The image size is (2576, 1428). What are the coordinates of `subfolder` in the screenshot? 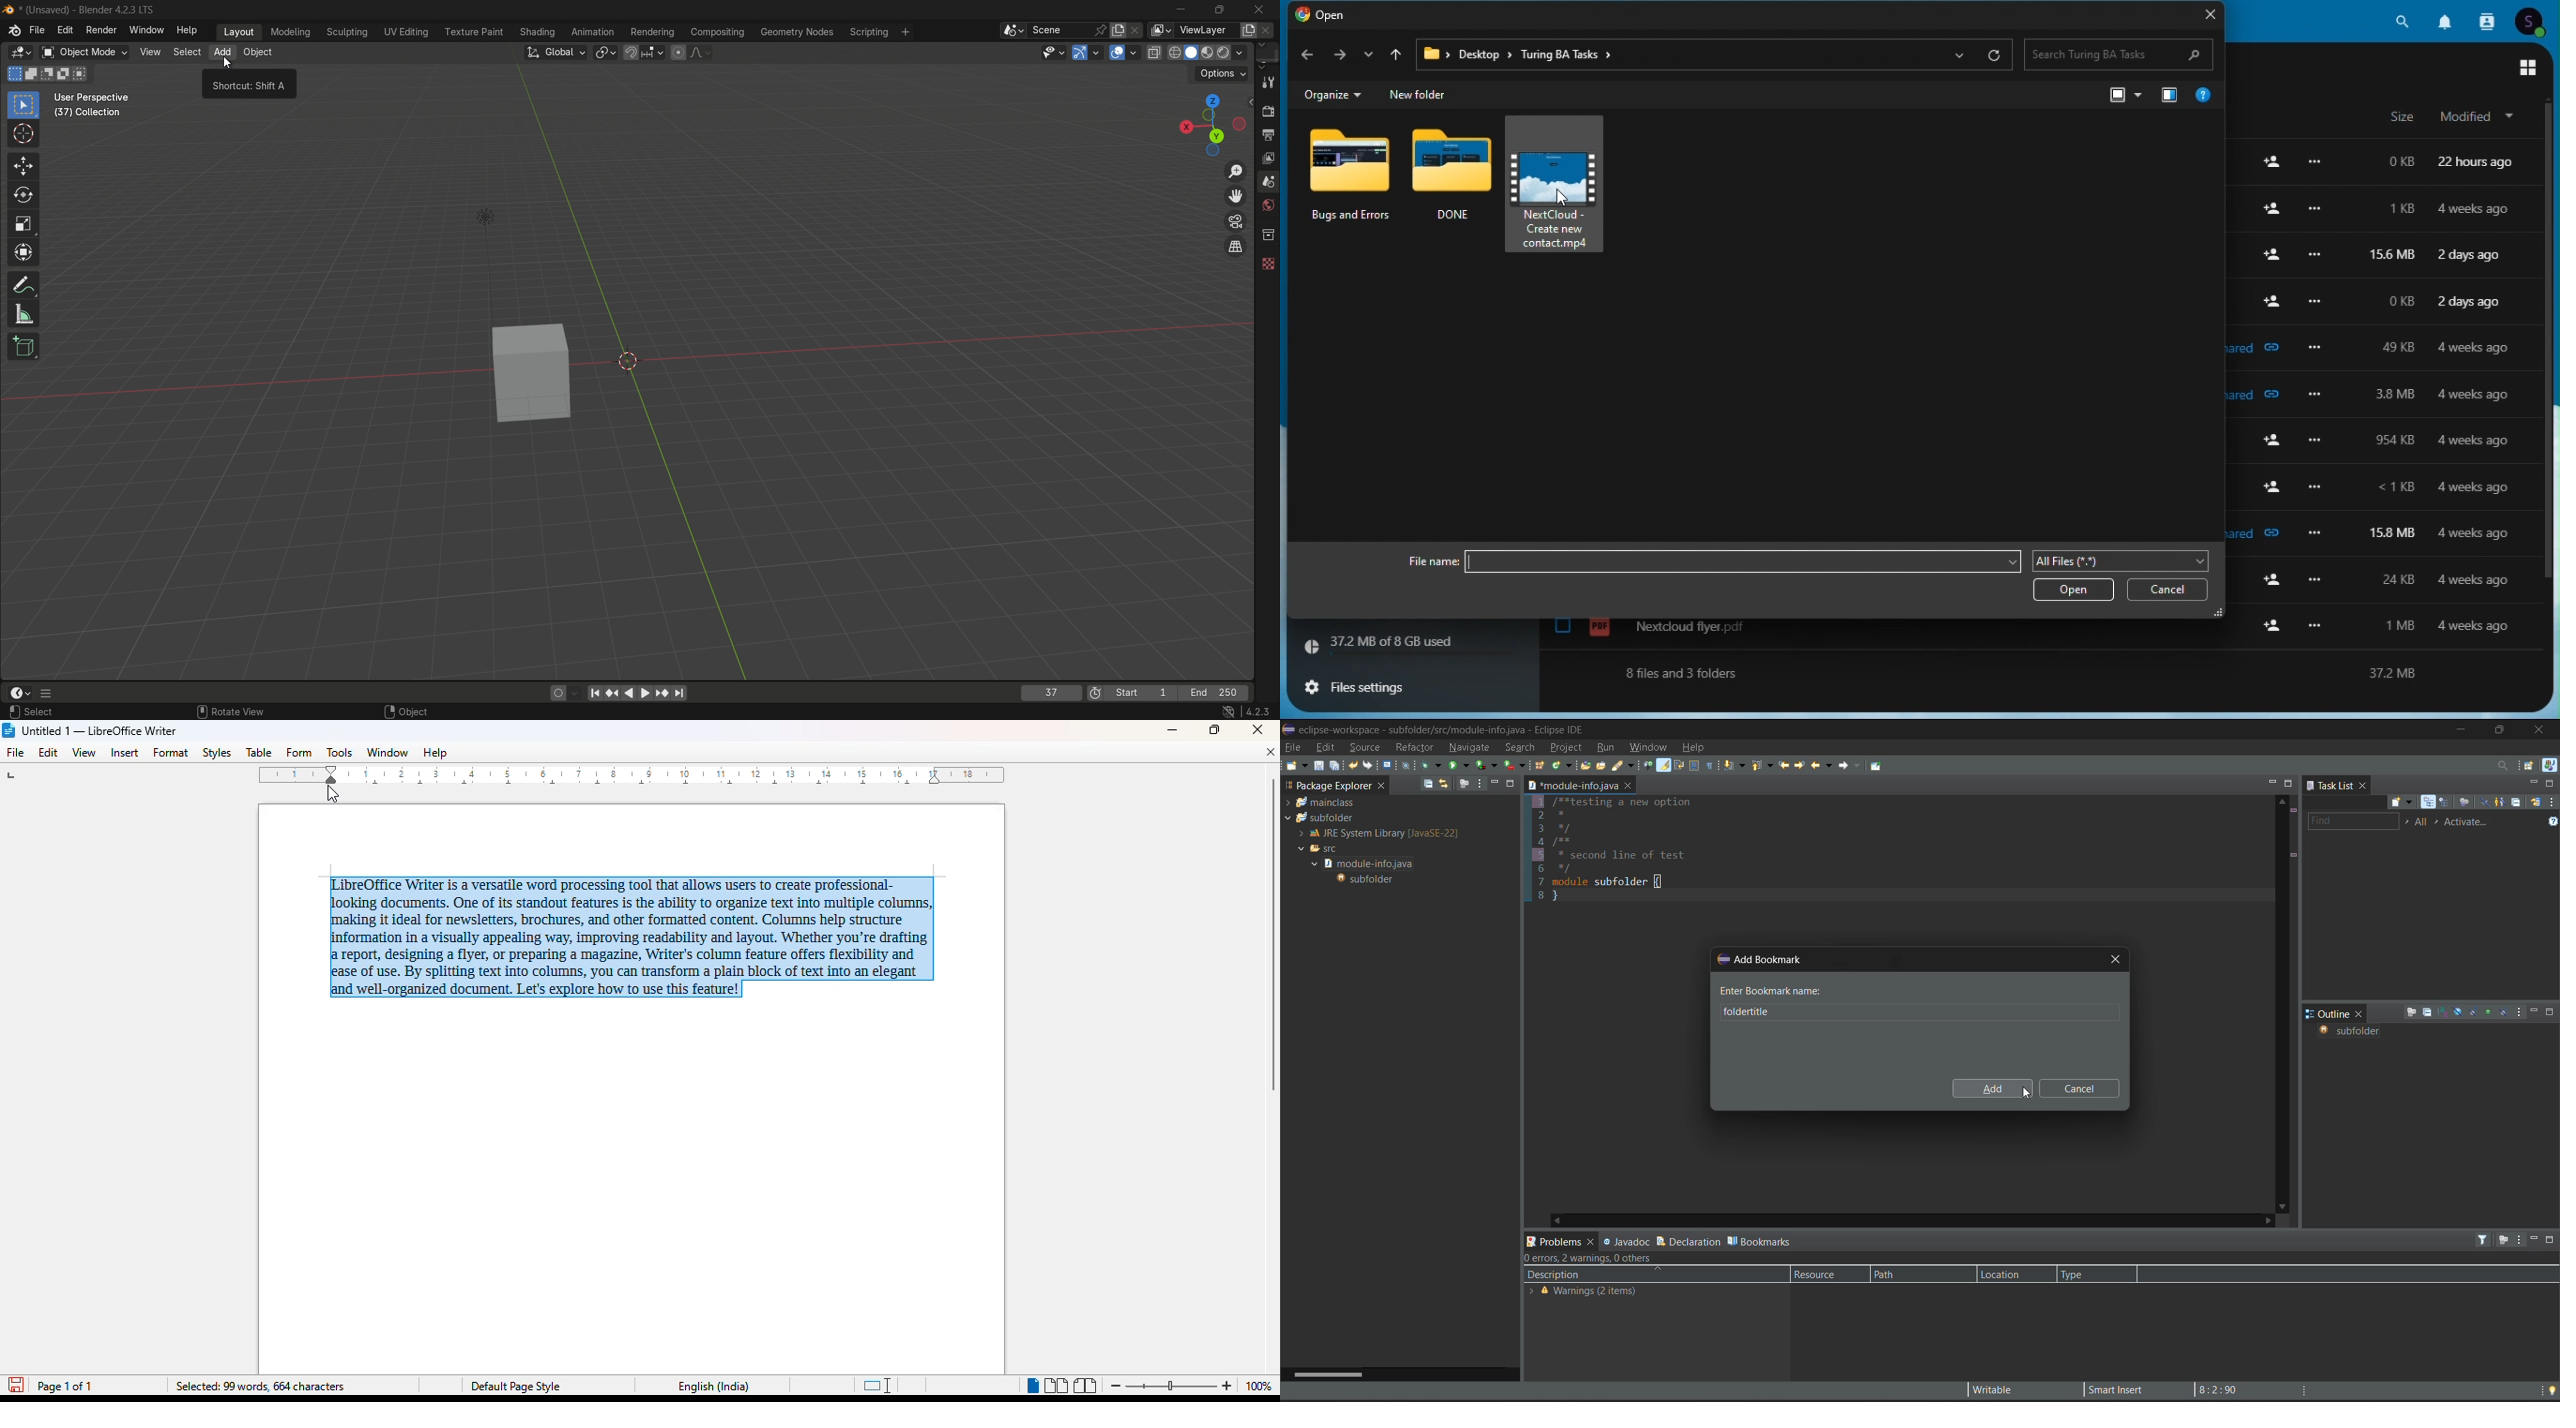 It's located at (2348, 1031).